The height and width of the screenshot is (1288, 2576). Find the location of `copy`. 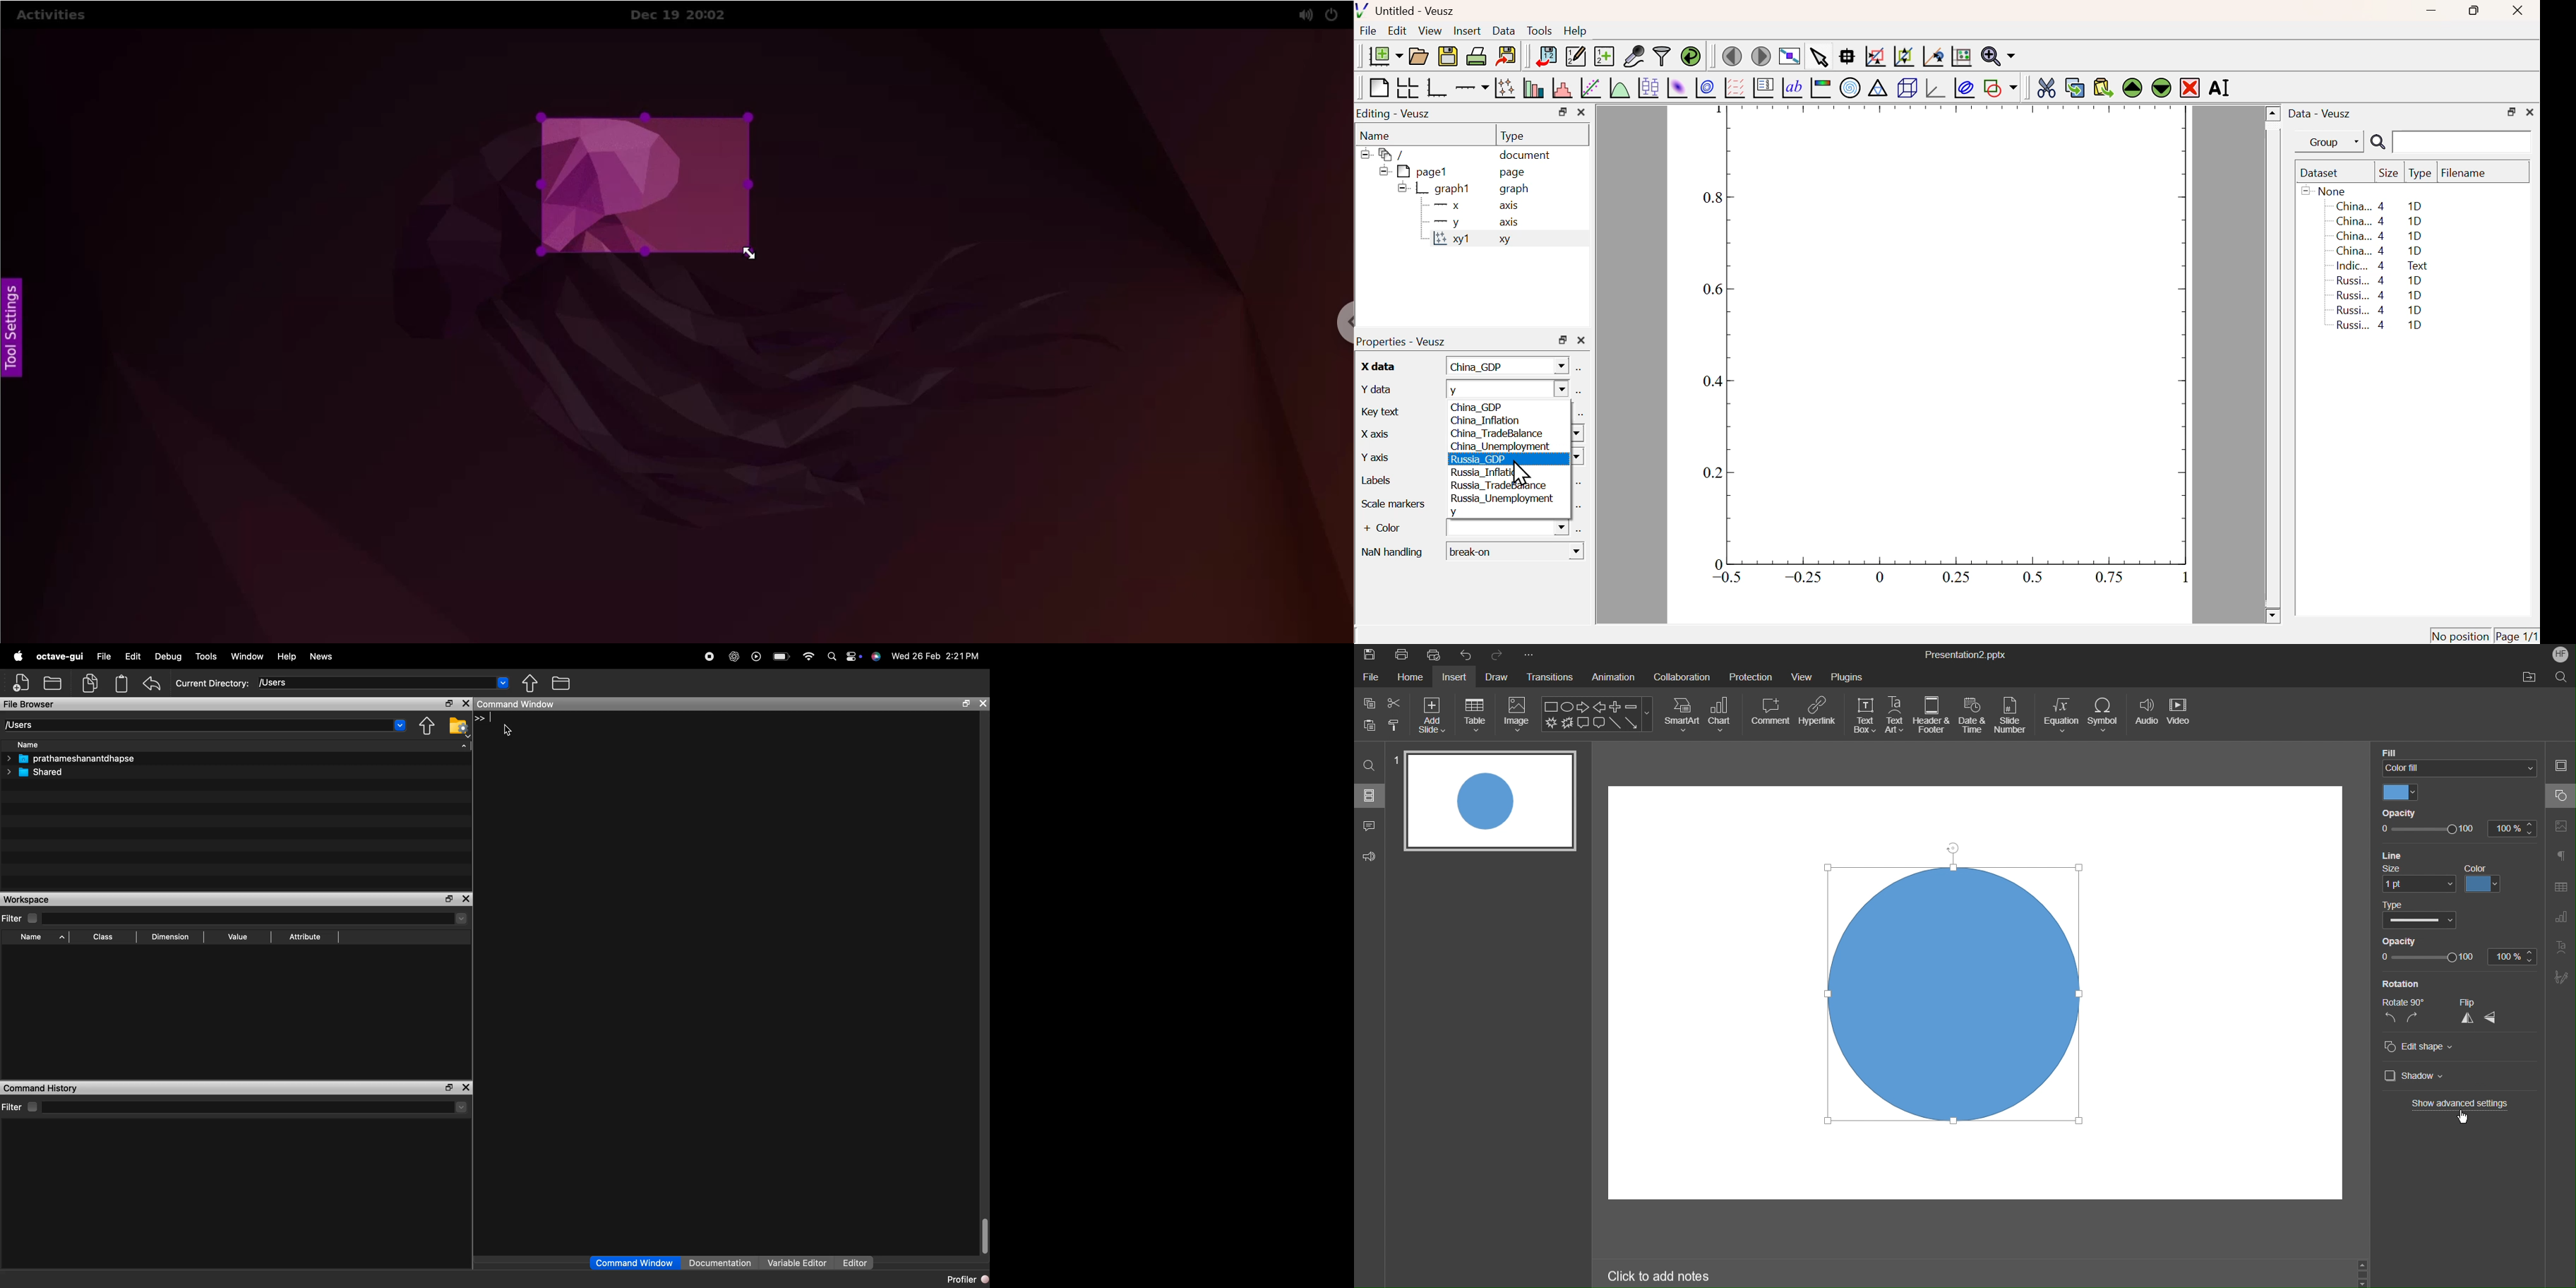

copy is located at coordinates (91, 685).